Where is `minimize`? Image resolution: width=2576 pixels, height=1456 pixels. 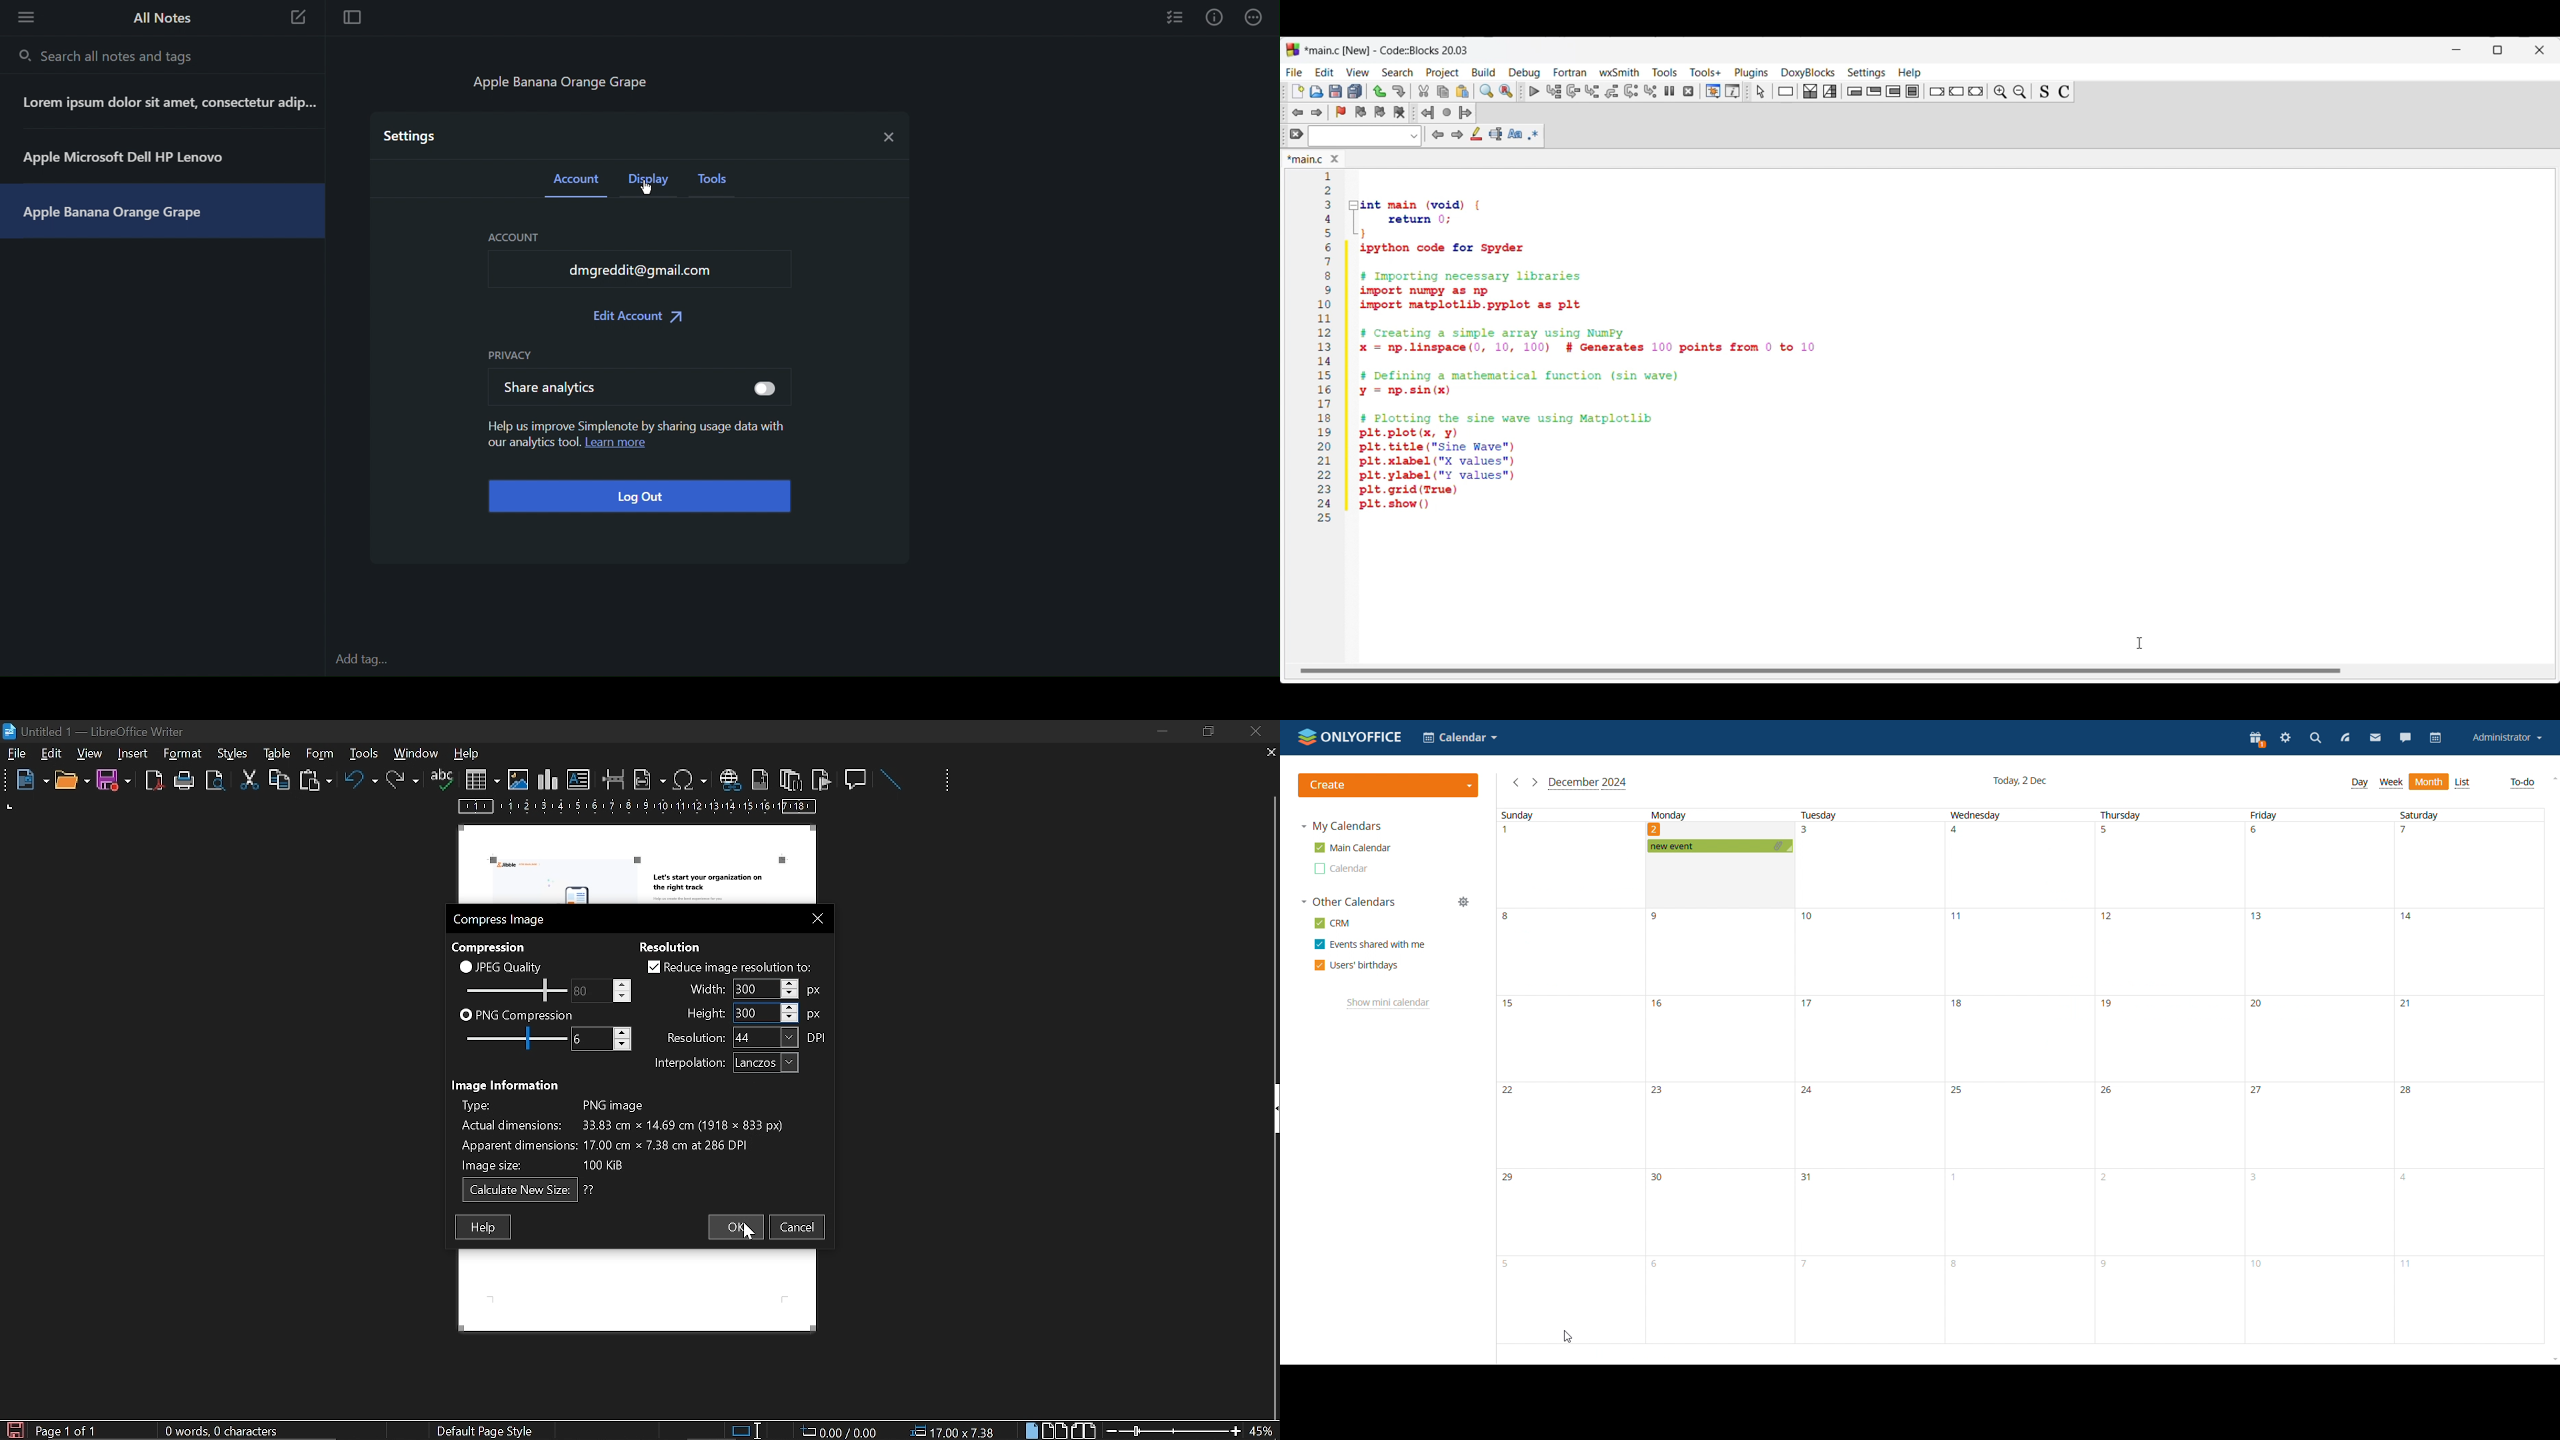 minimize is located at coordinates (1162, 731).